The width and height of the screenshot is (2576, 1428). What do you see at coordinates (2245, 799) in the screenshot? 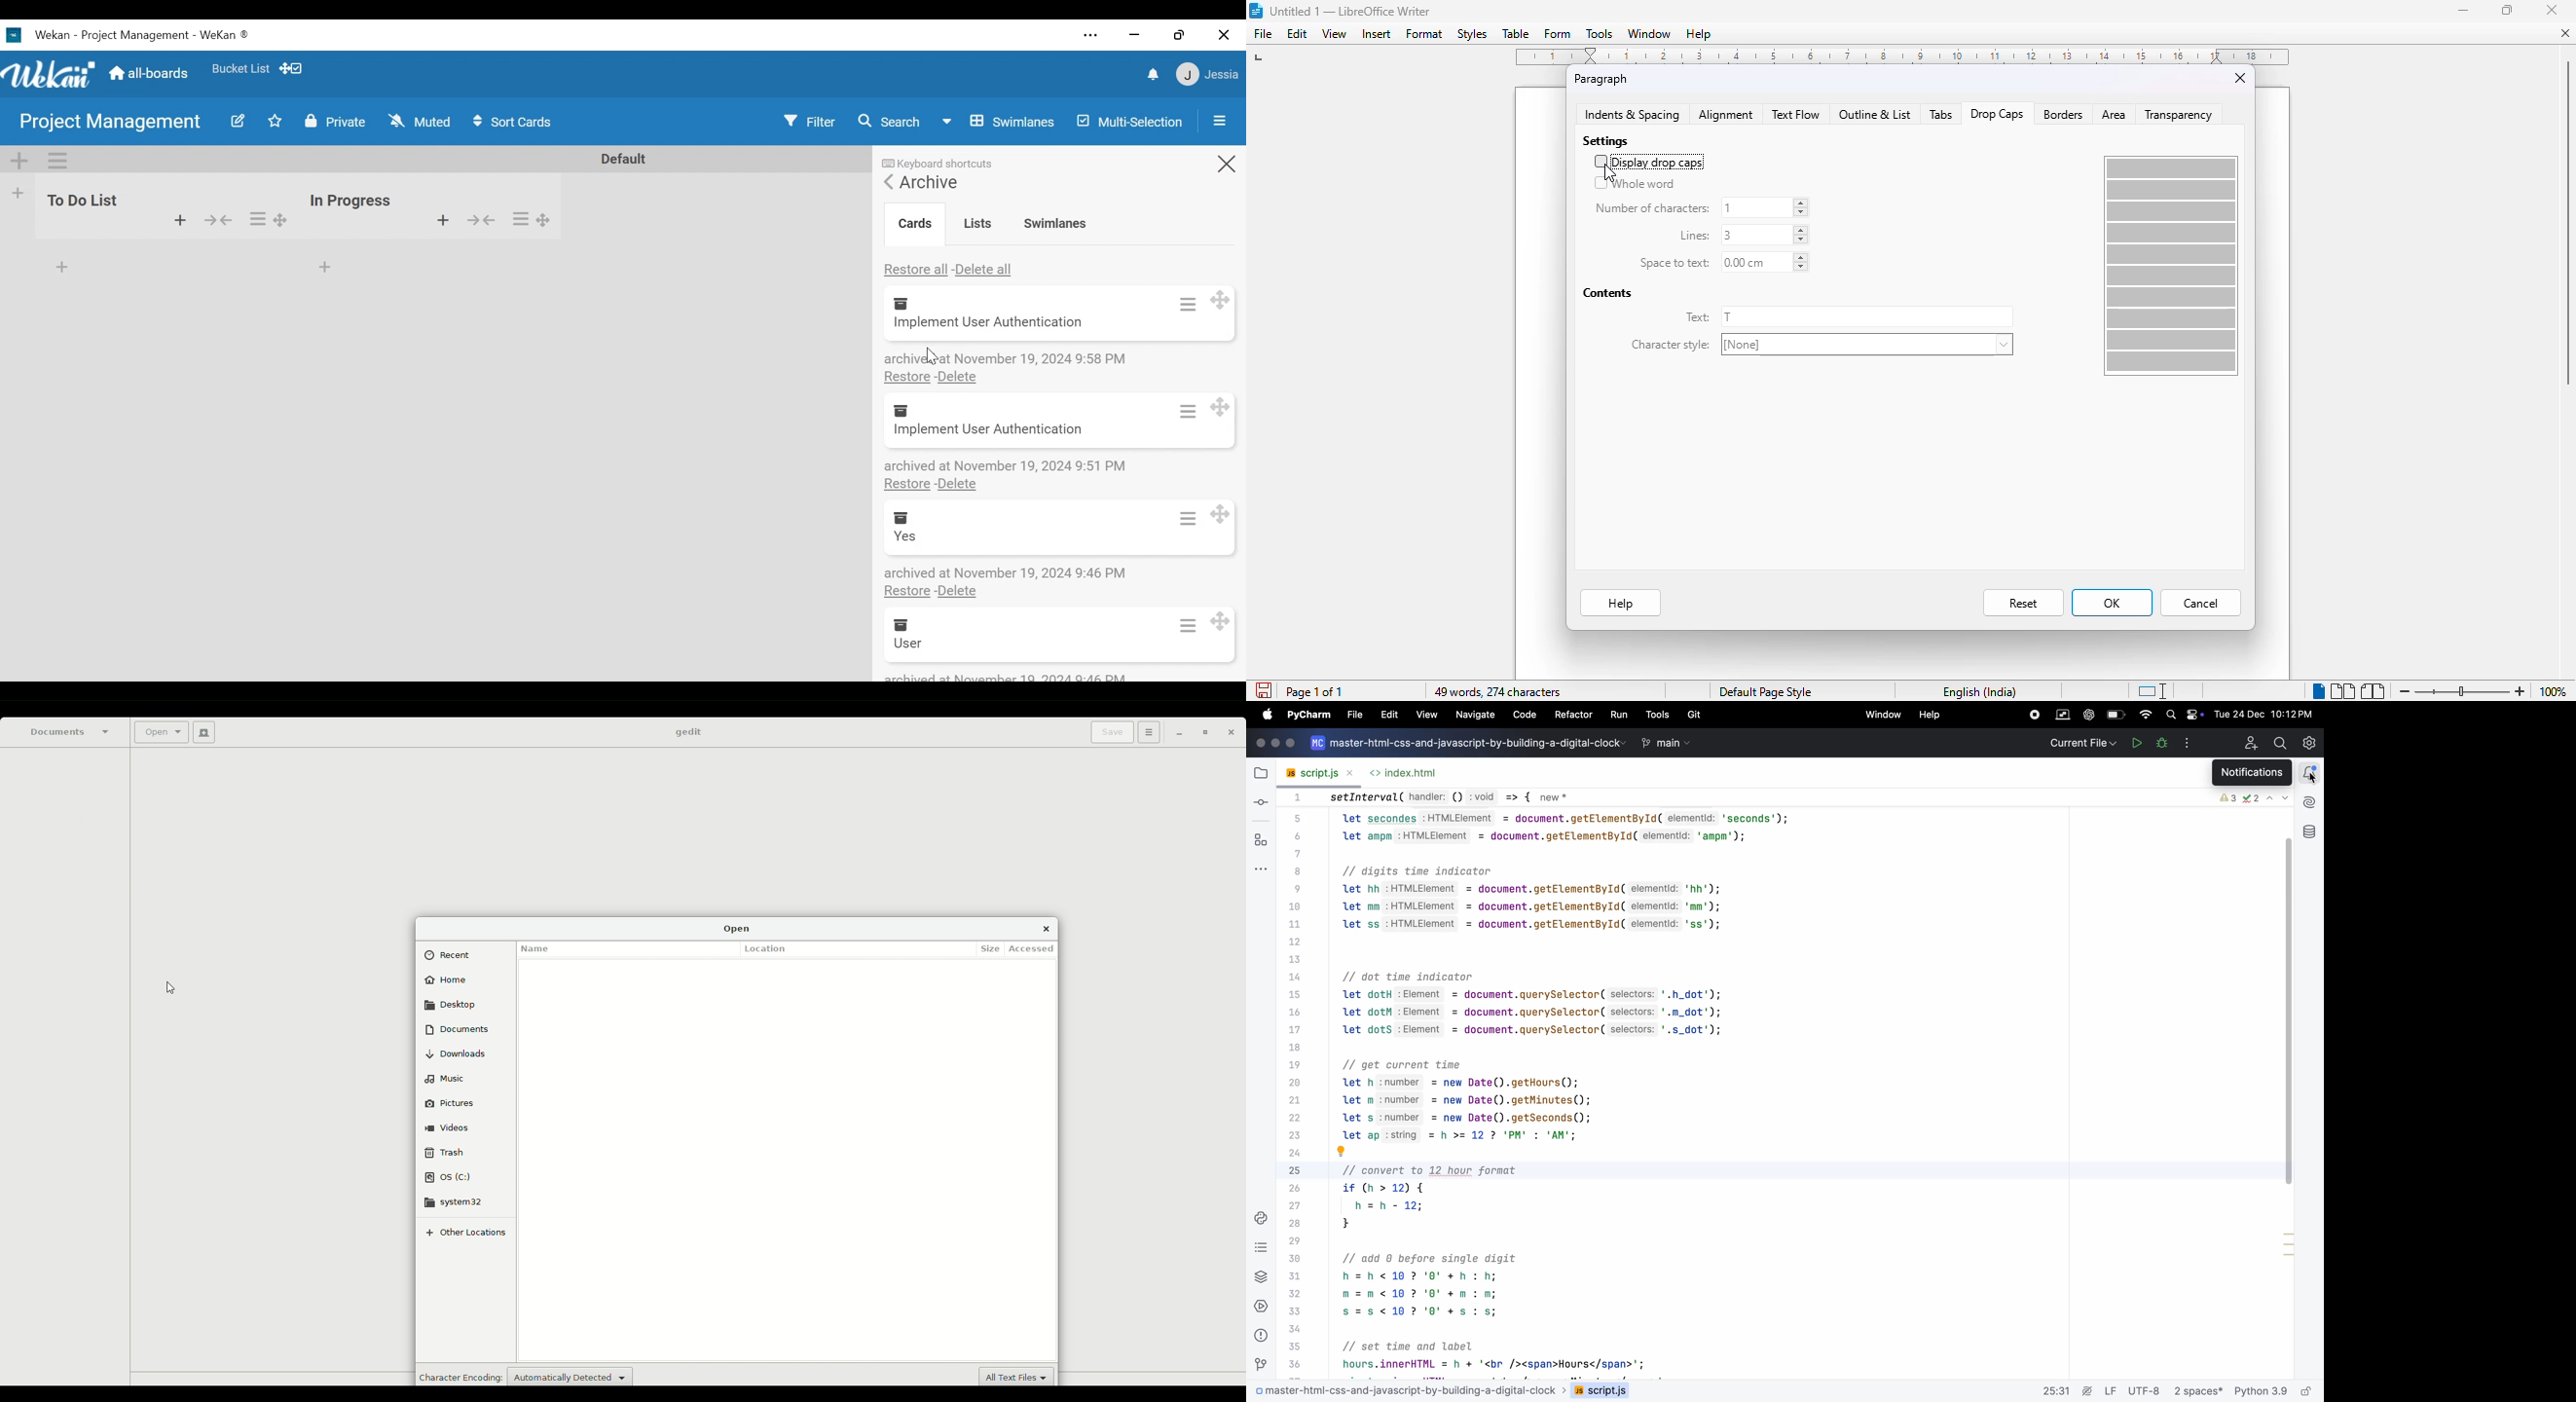
I see `error check` at bounding box center [2245, 799].